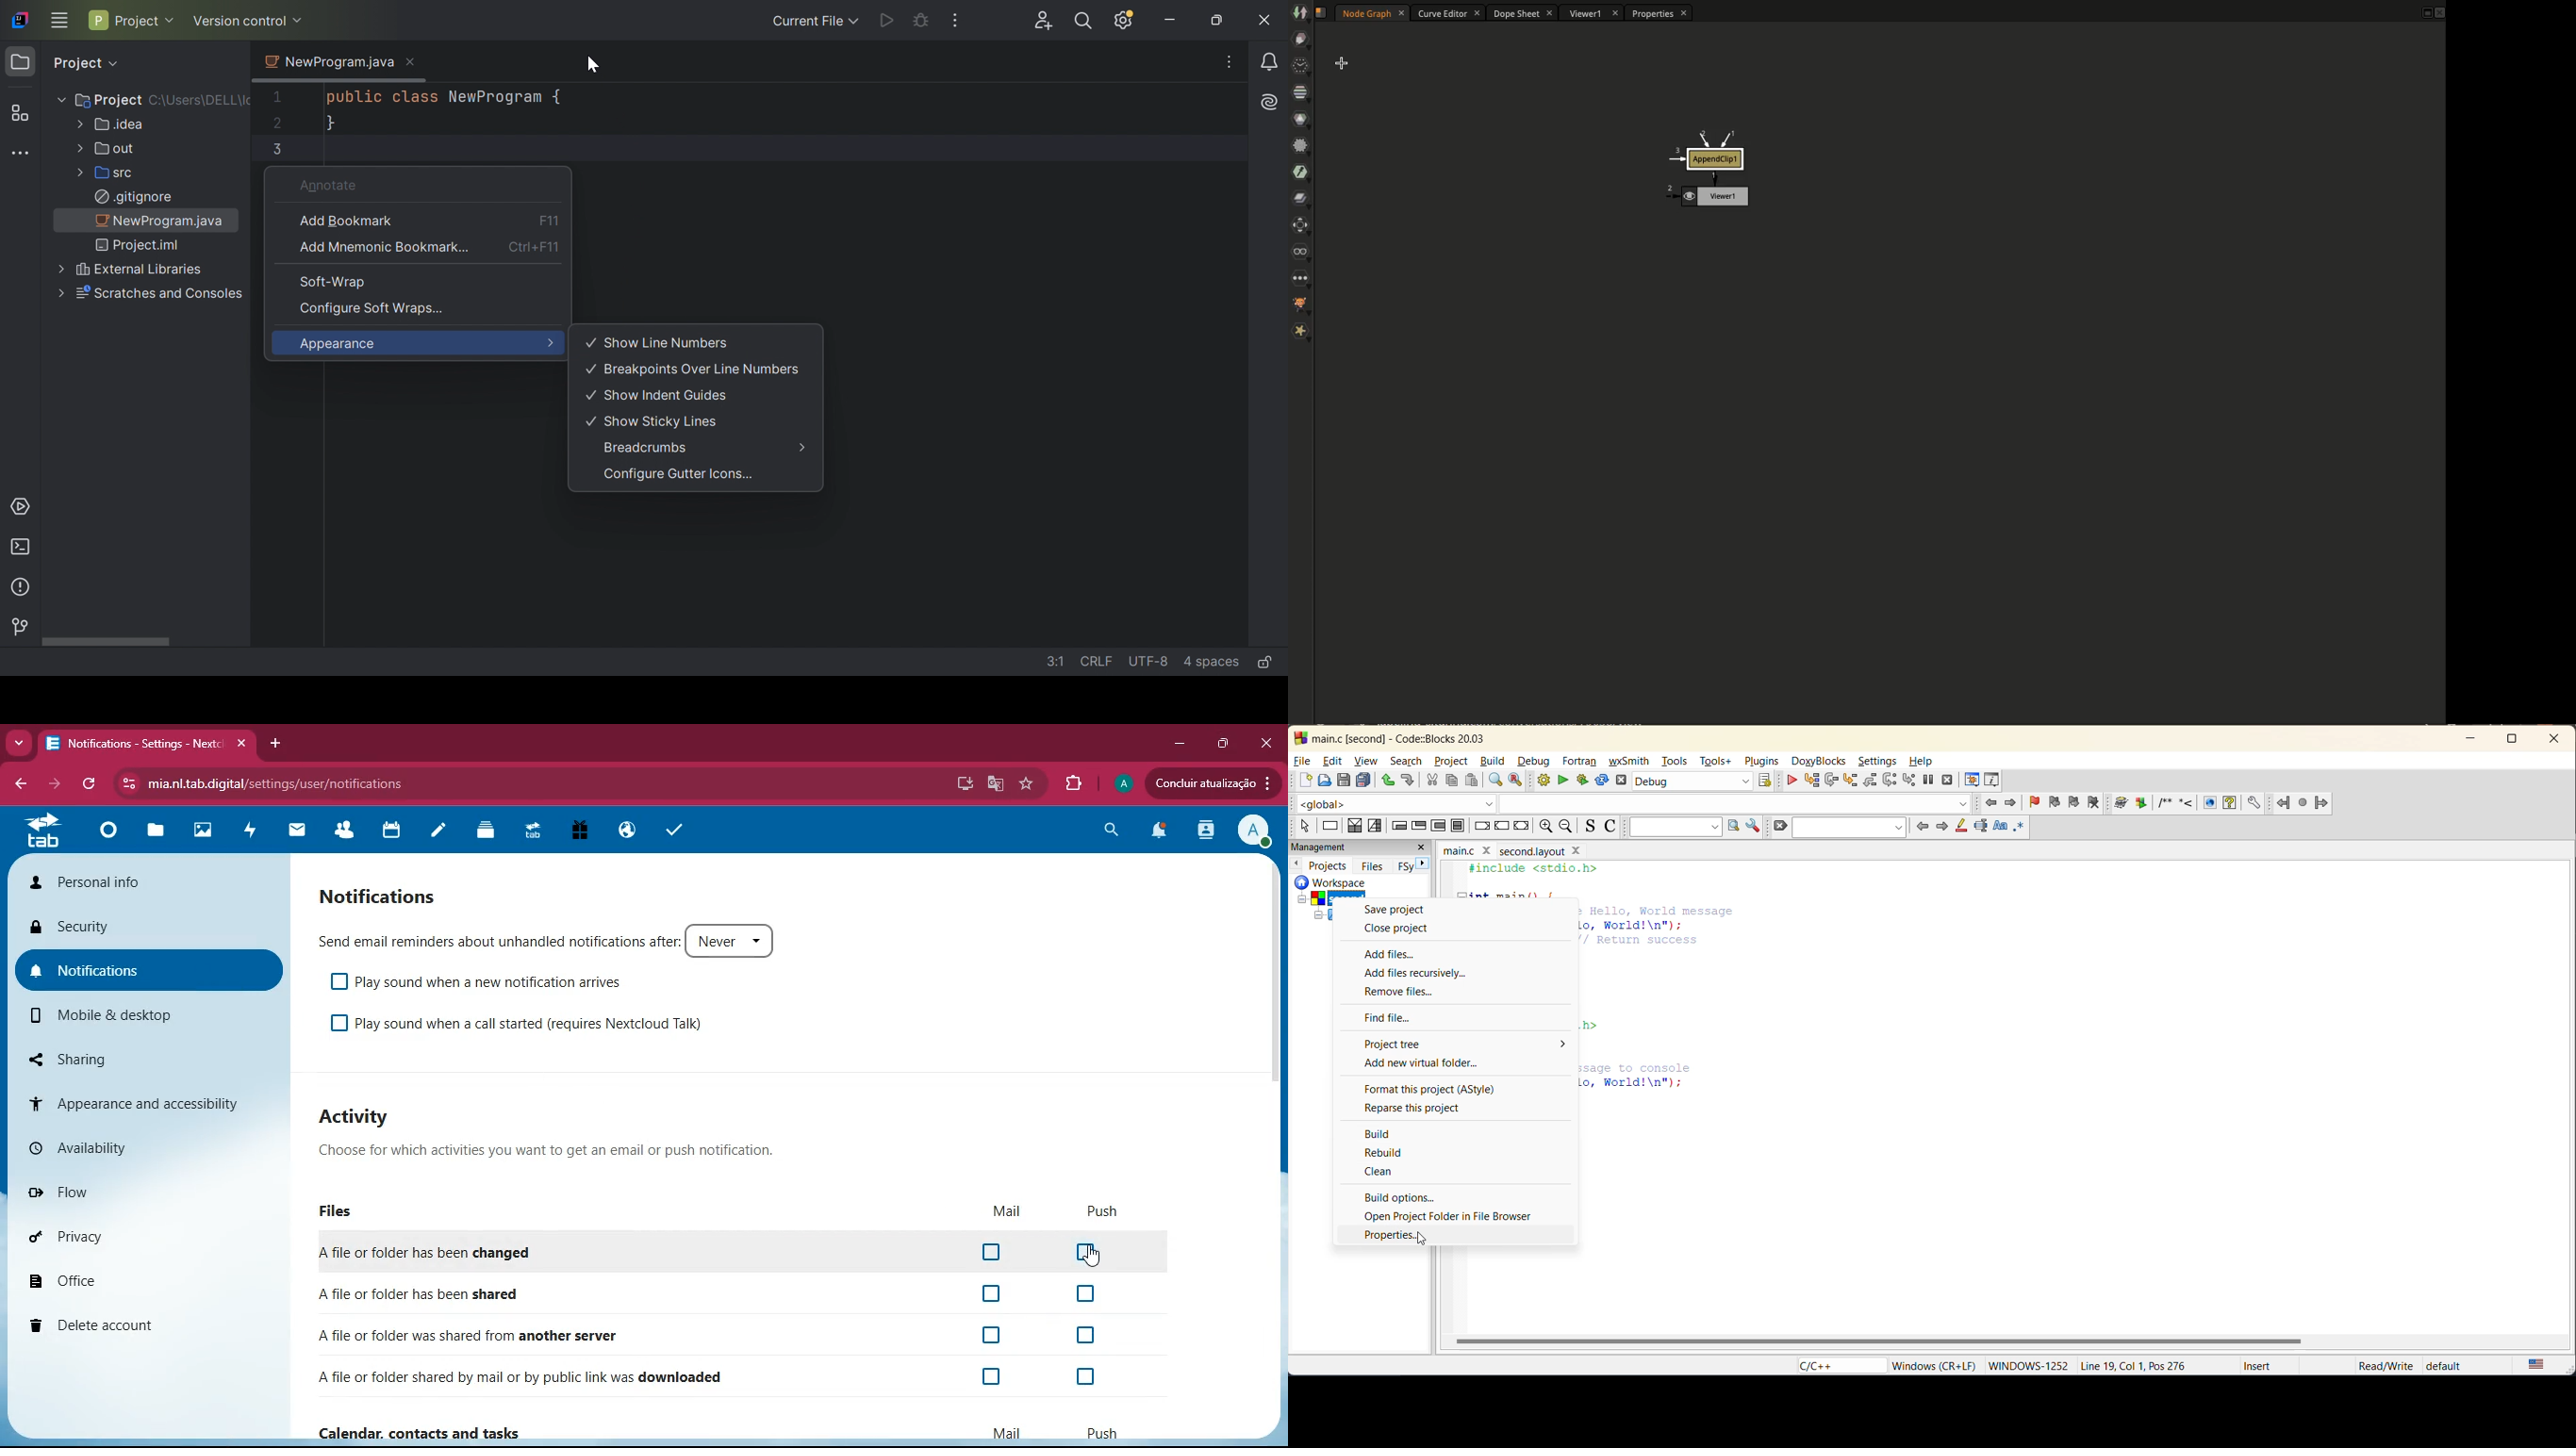 The image size is (2576, 1456). I want to click on clear bookmark, so click(2093, 803).